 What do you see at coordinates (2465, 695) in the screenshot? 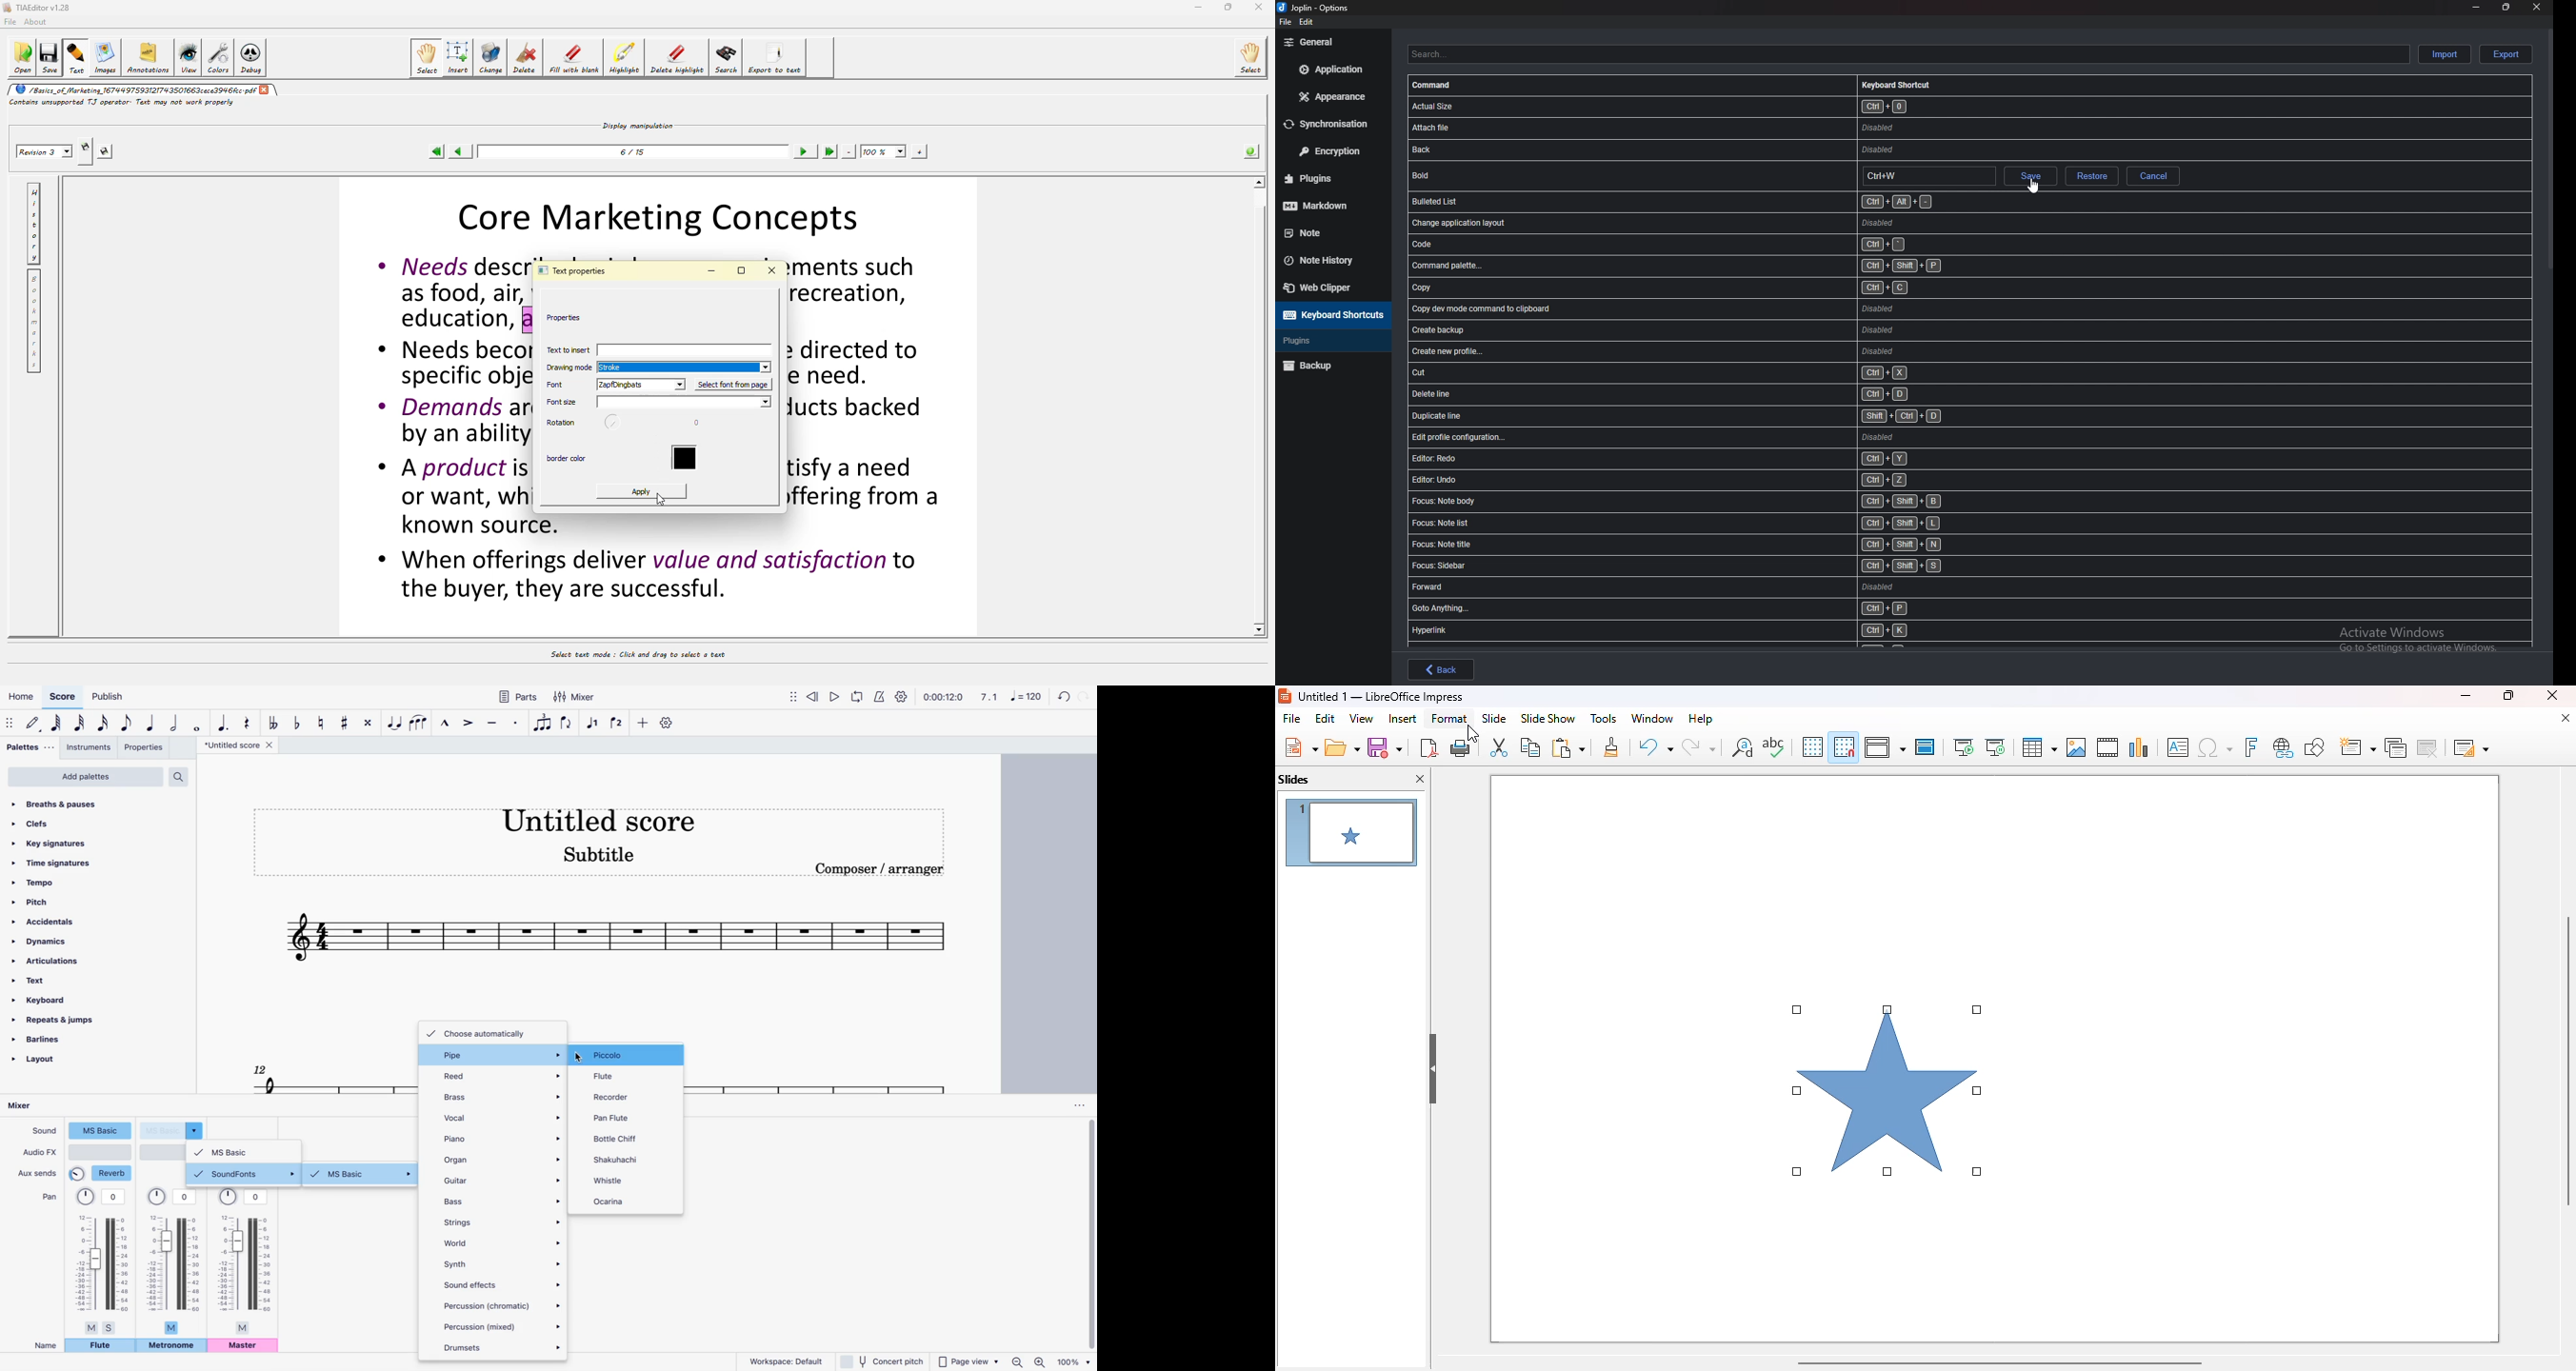
I see `minimize` at bounding box center [2465, 695].